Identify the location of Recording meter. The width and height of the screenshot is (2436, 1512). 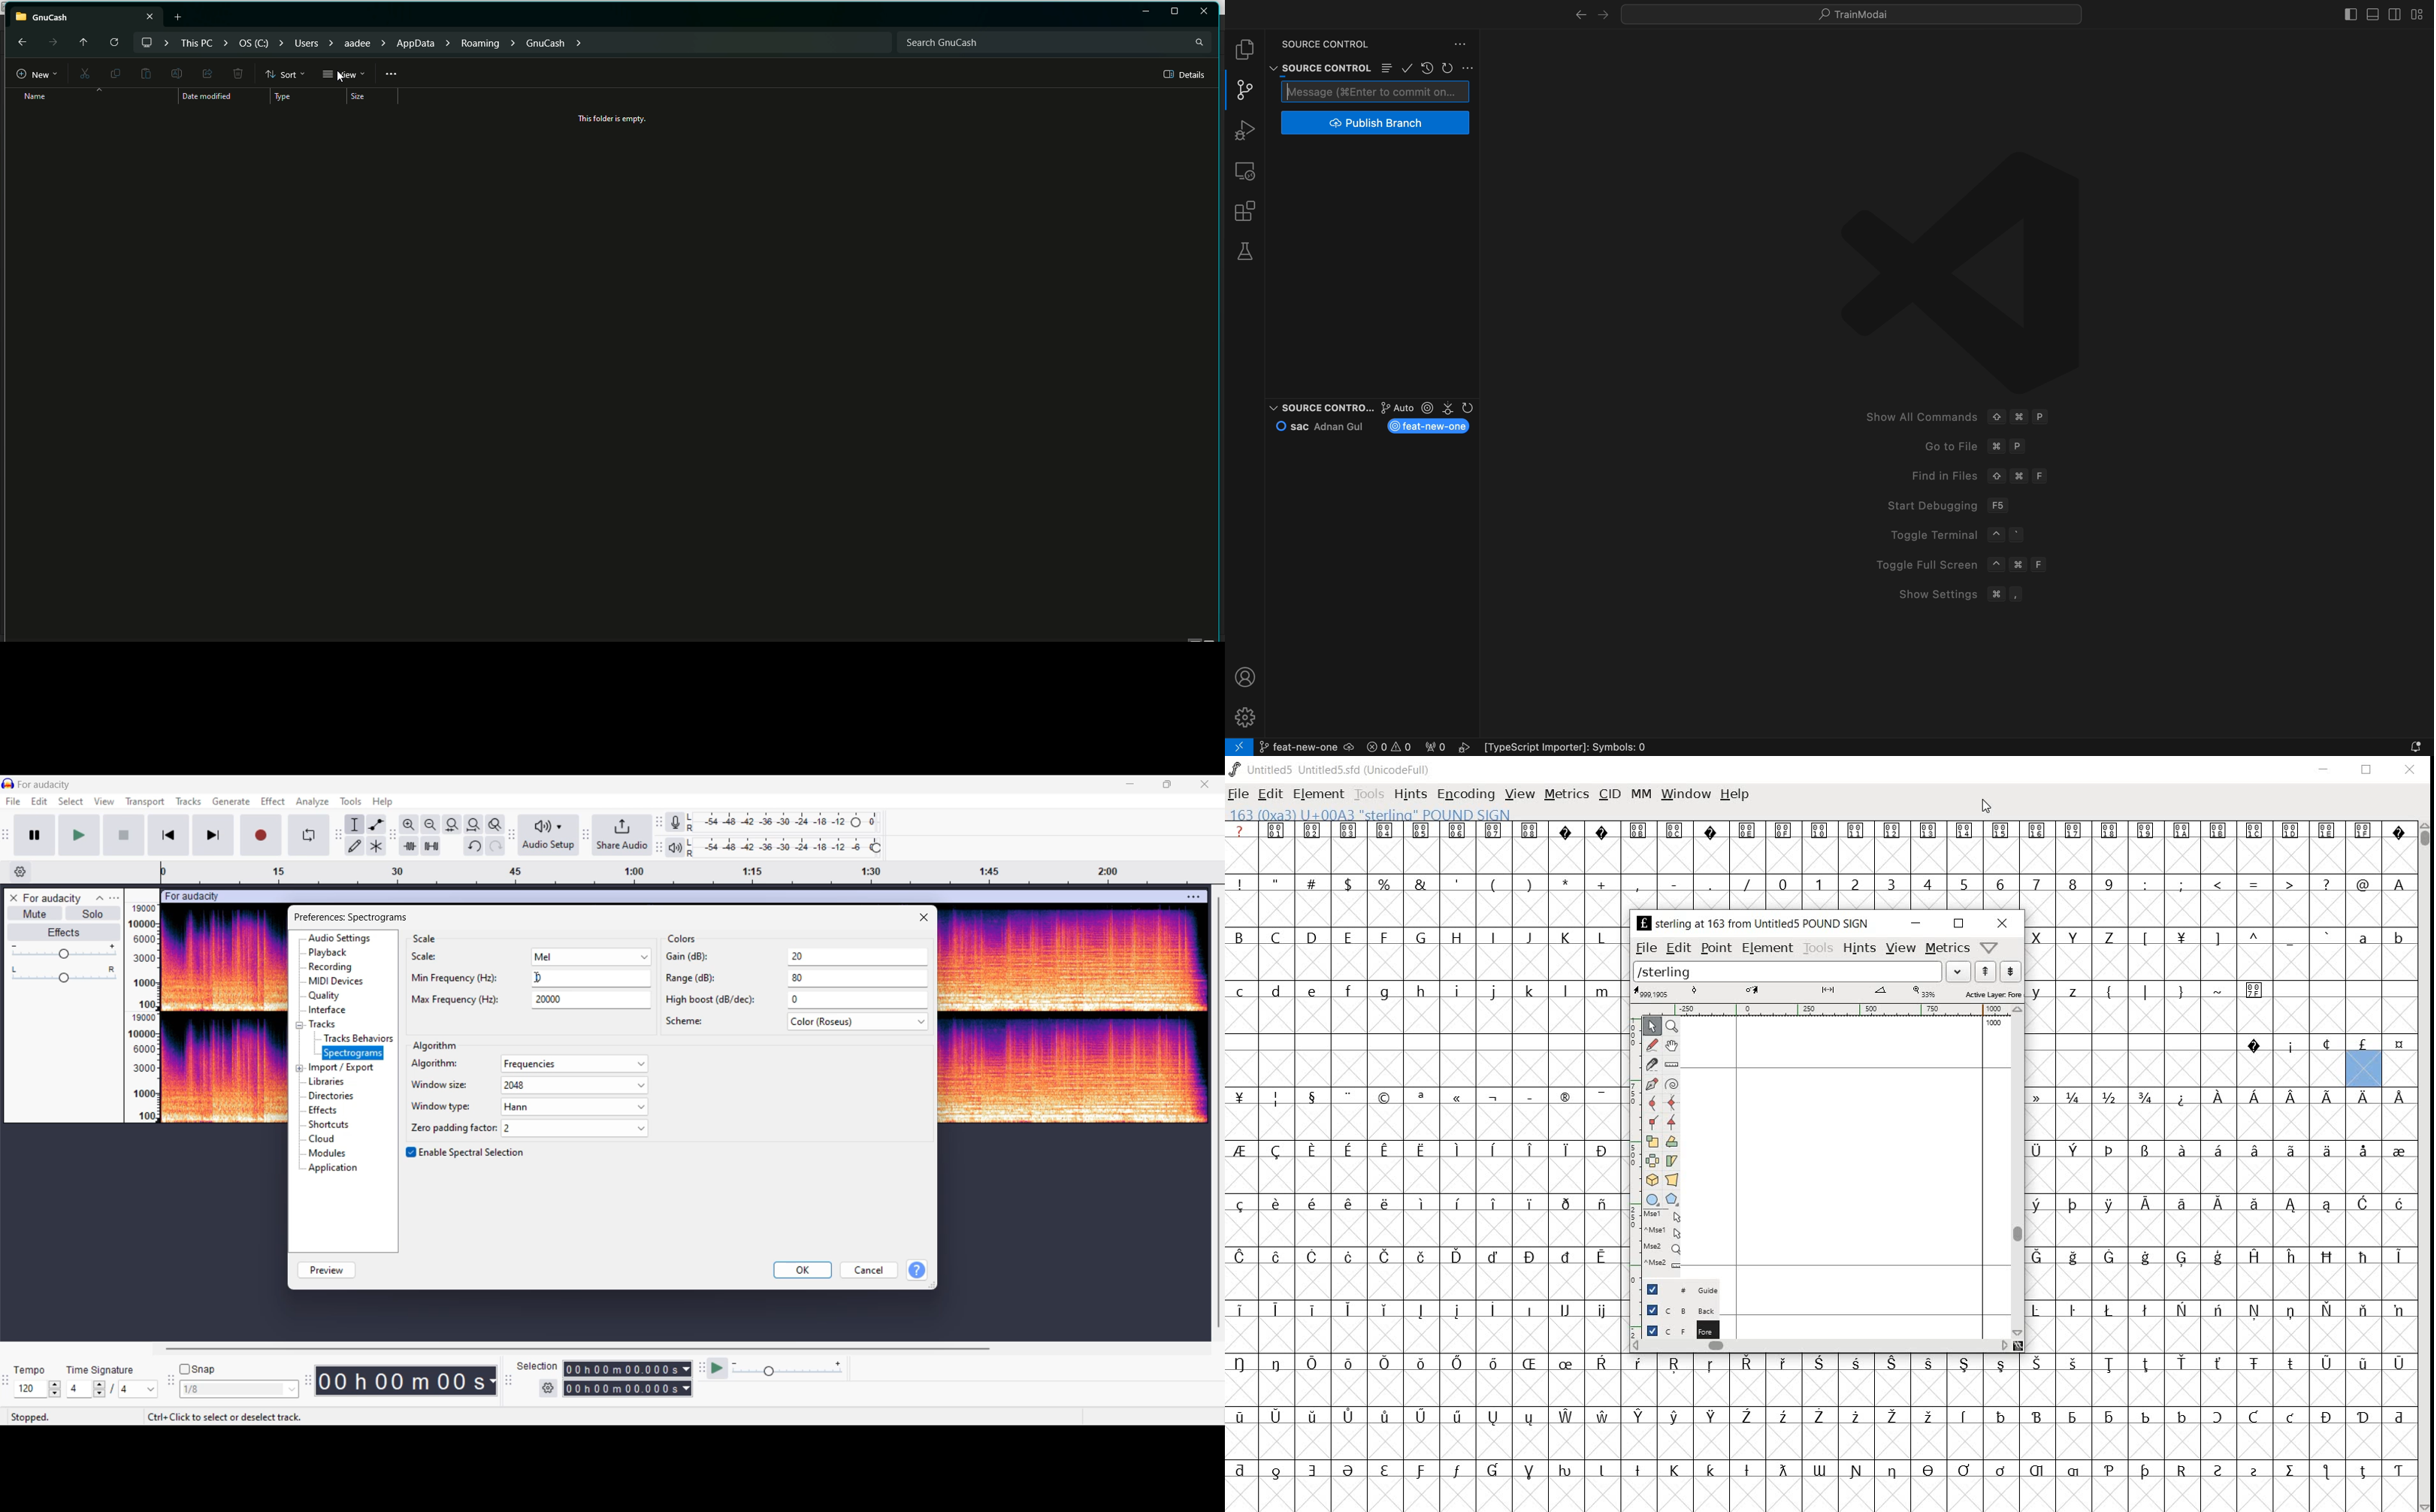
(675, 822).